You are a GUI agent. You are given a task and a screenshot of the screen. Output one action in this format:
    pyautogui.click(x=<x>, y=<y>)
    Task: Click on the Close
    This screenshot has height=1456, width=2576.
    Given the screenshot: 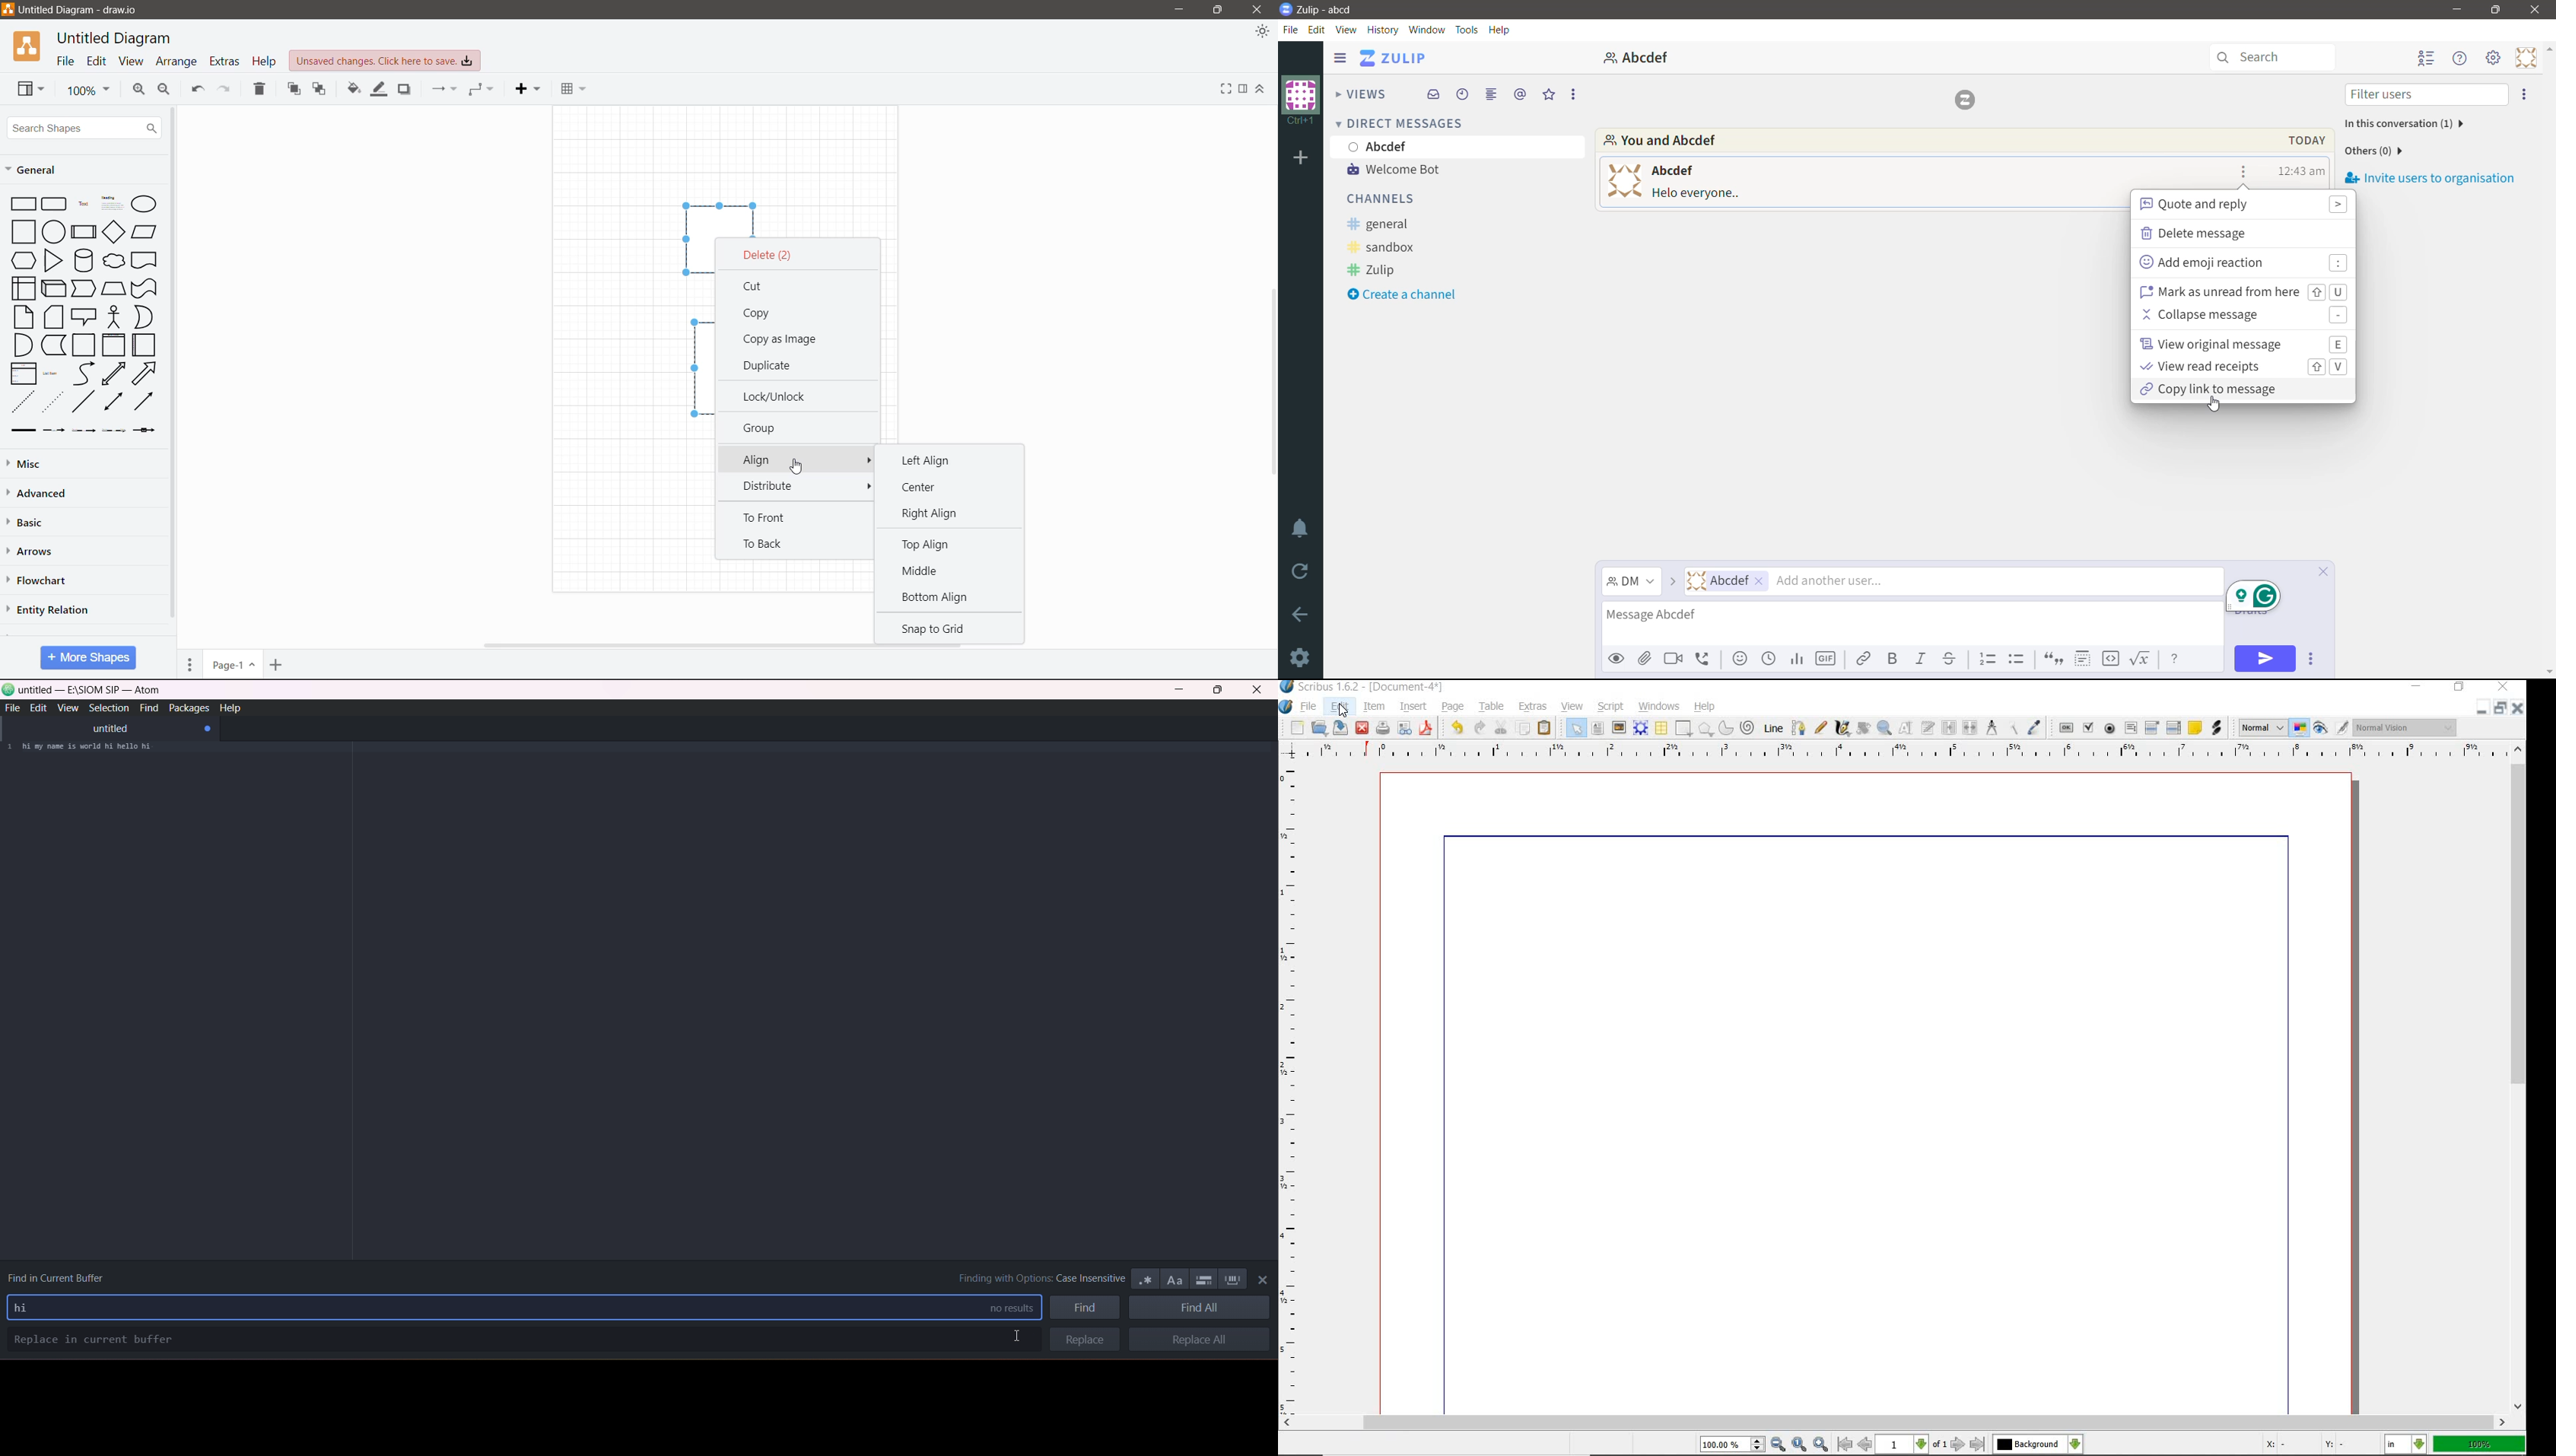 What is the action you would take?
    pyautogui.click(x=1259, y=10)
    